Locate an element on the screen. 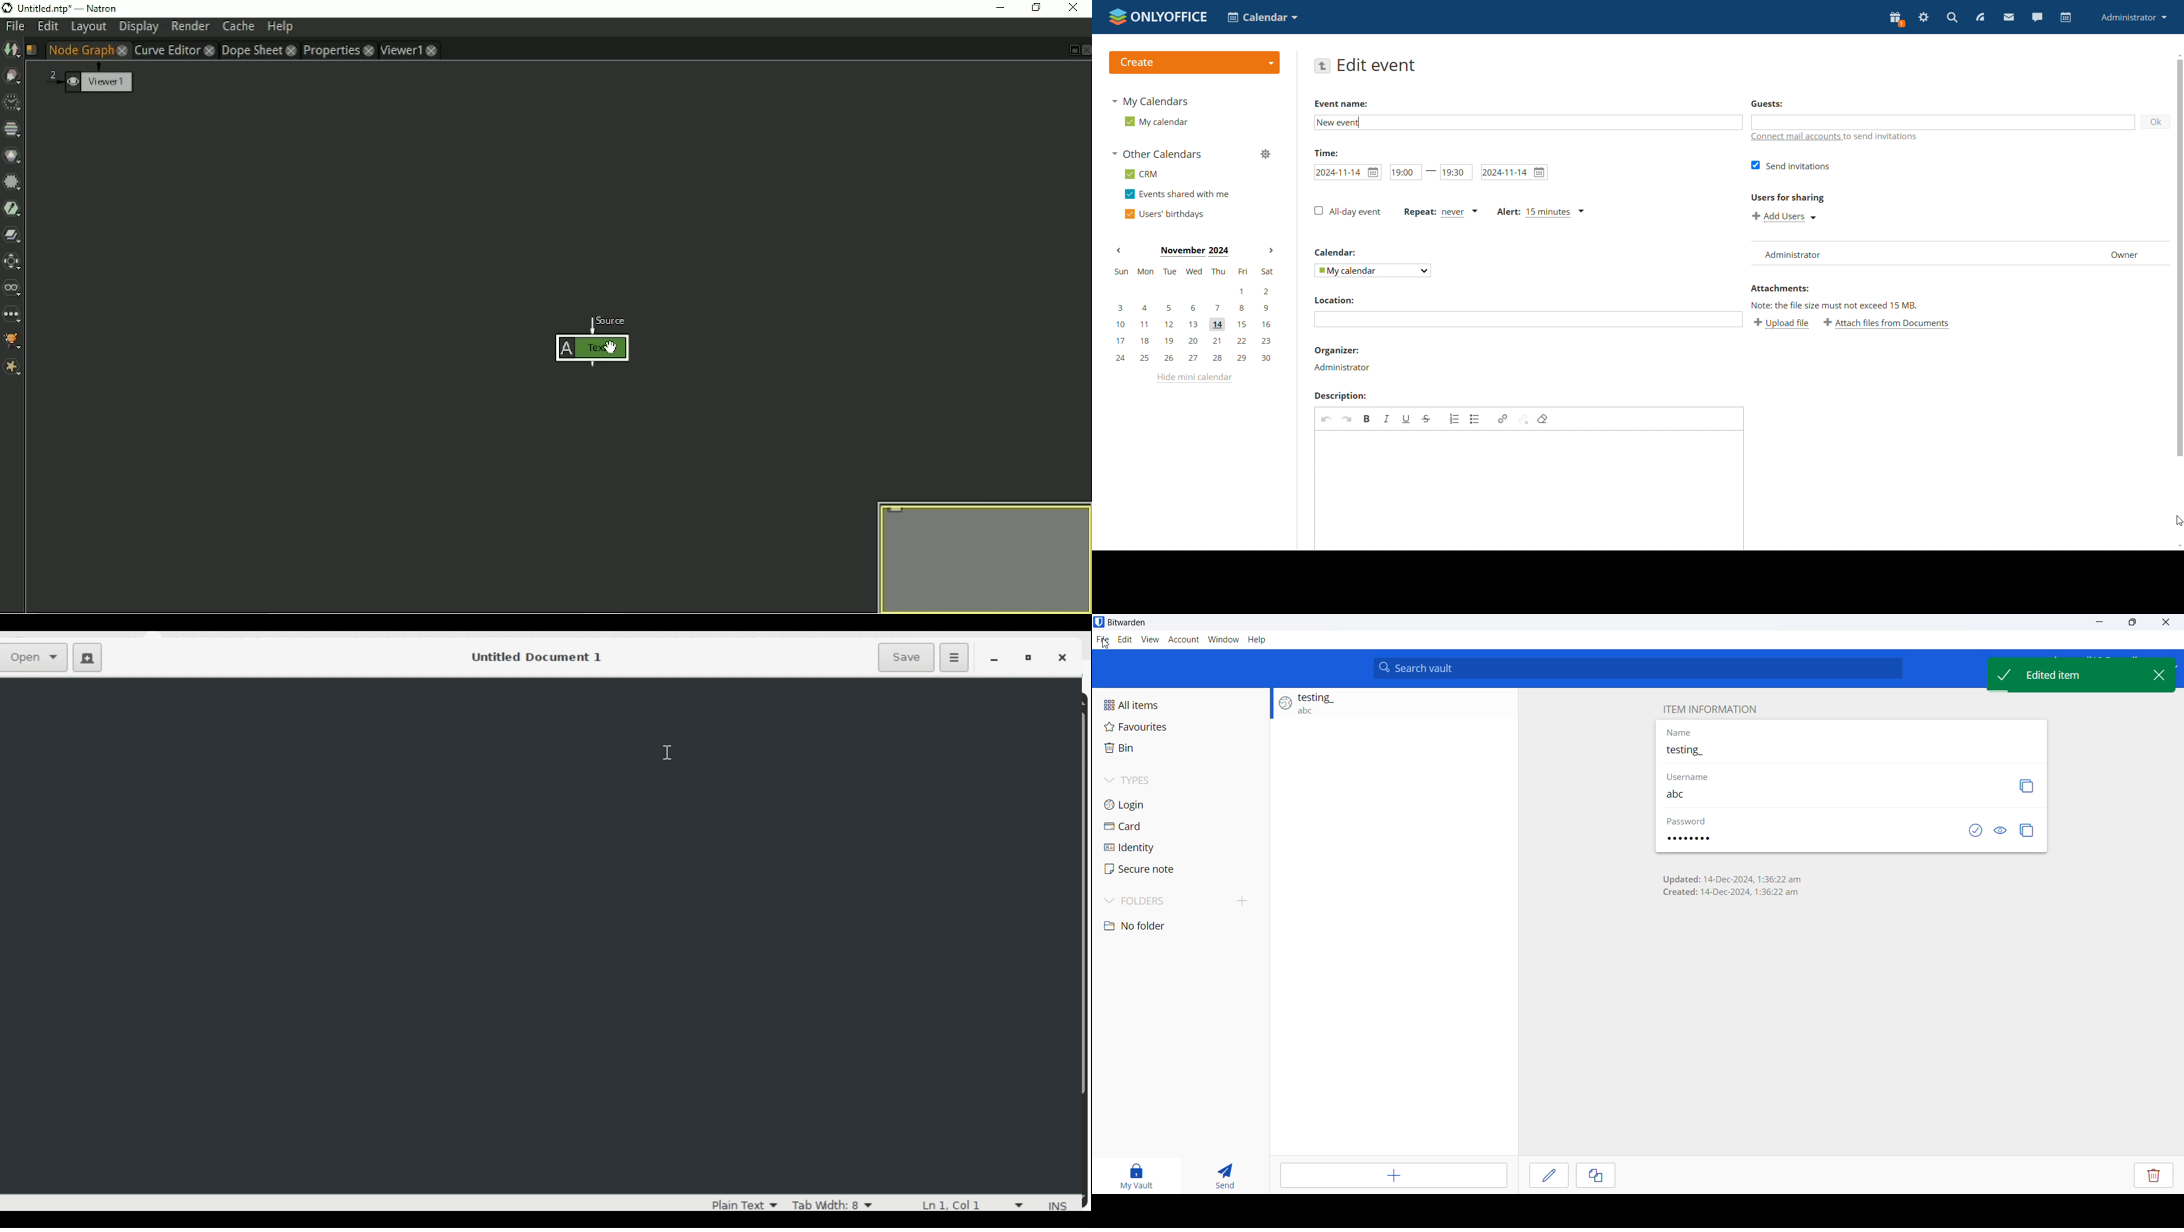 Image resolution: width=2184 pixels, height=1232 pixels. attachments is located at coordinates (1785, 289).